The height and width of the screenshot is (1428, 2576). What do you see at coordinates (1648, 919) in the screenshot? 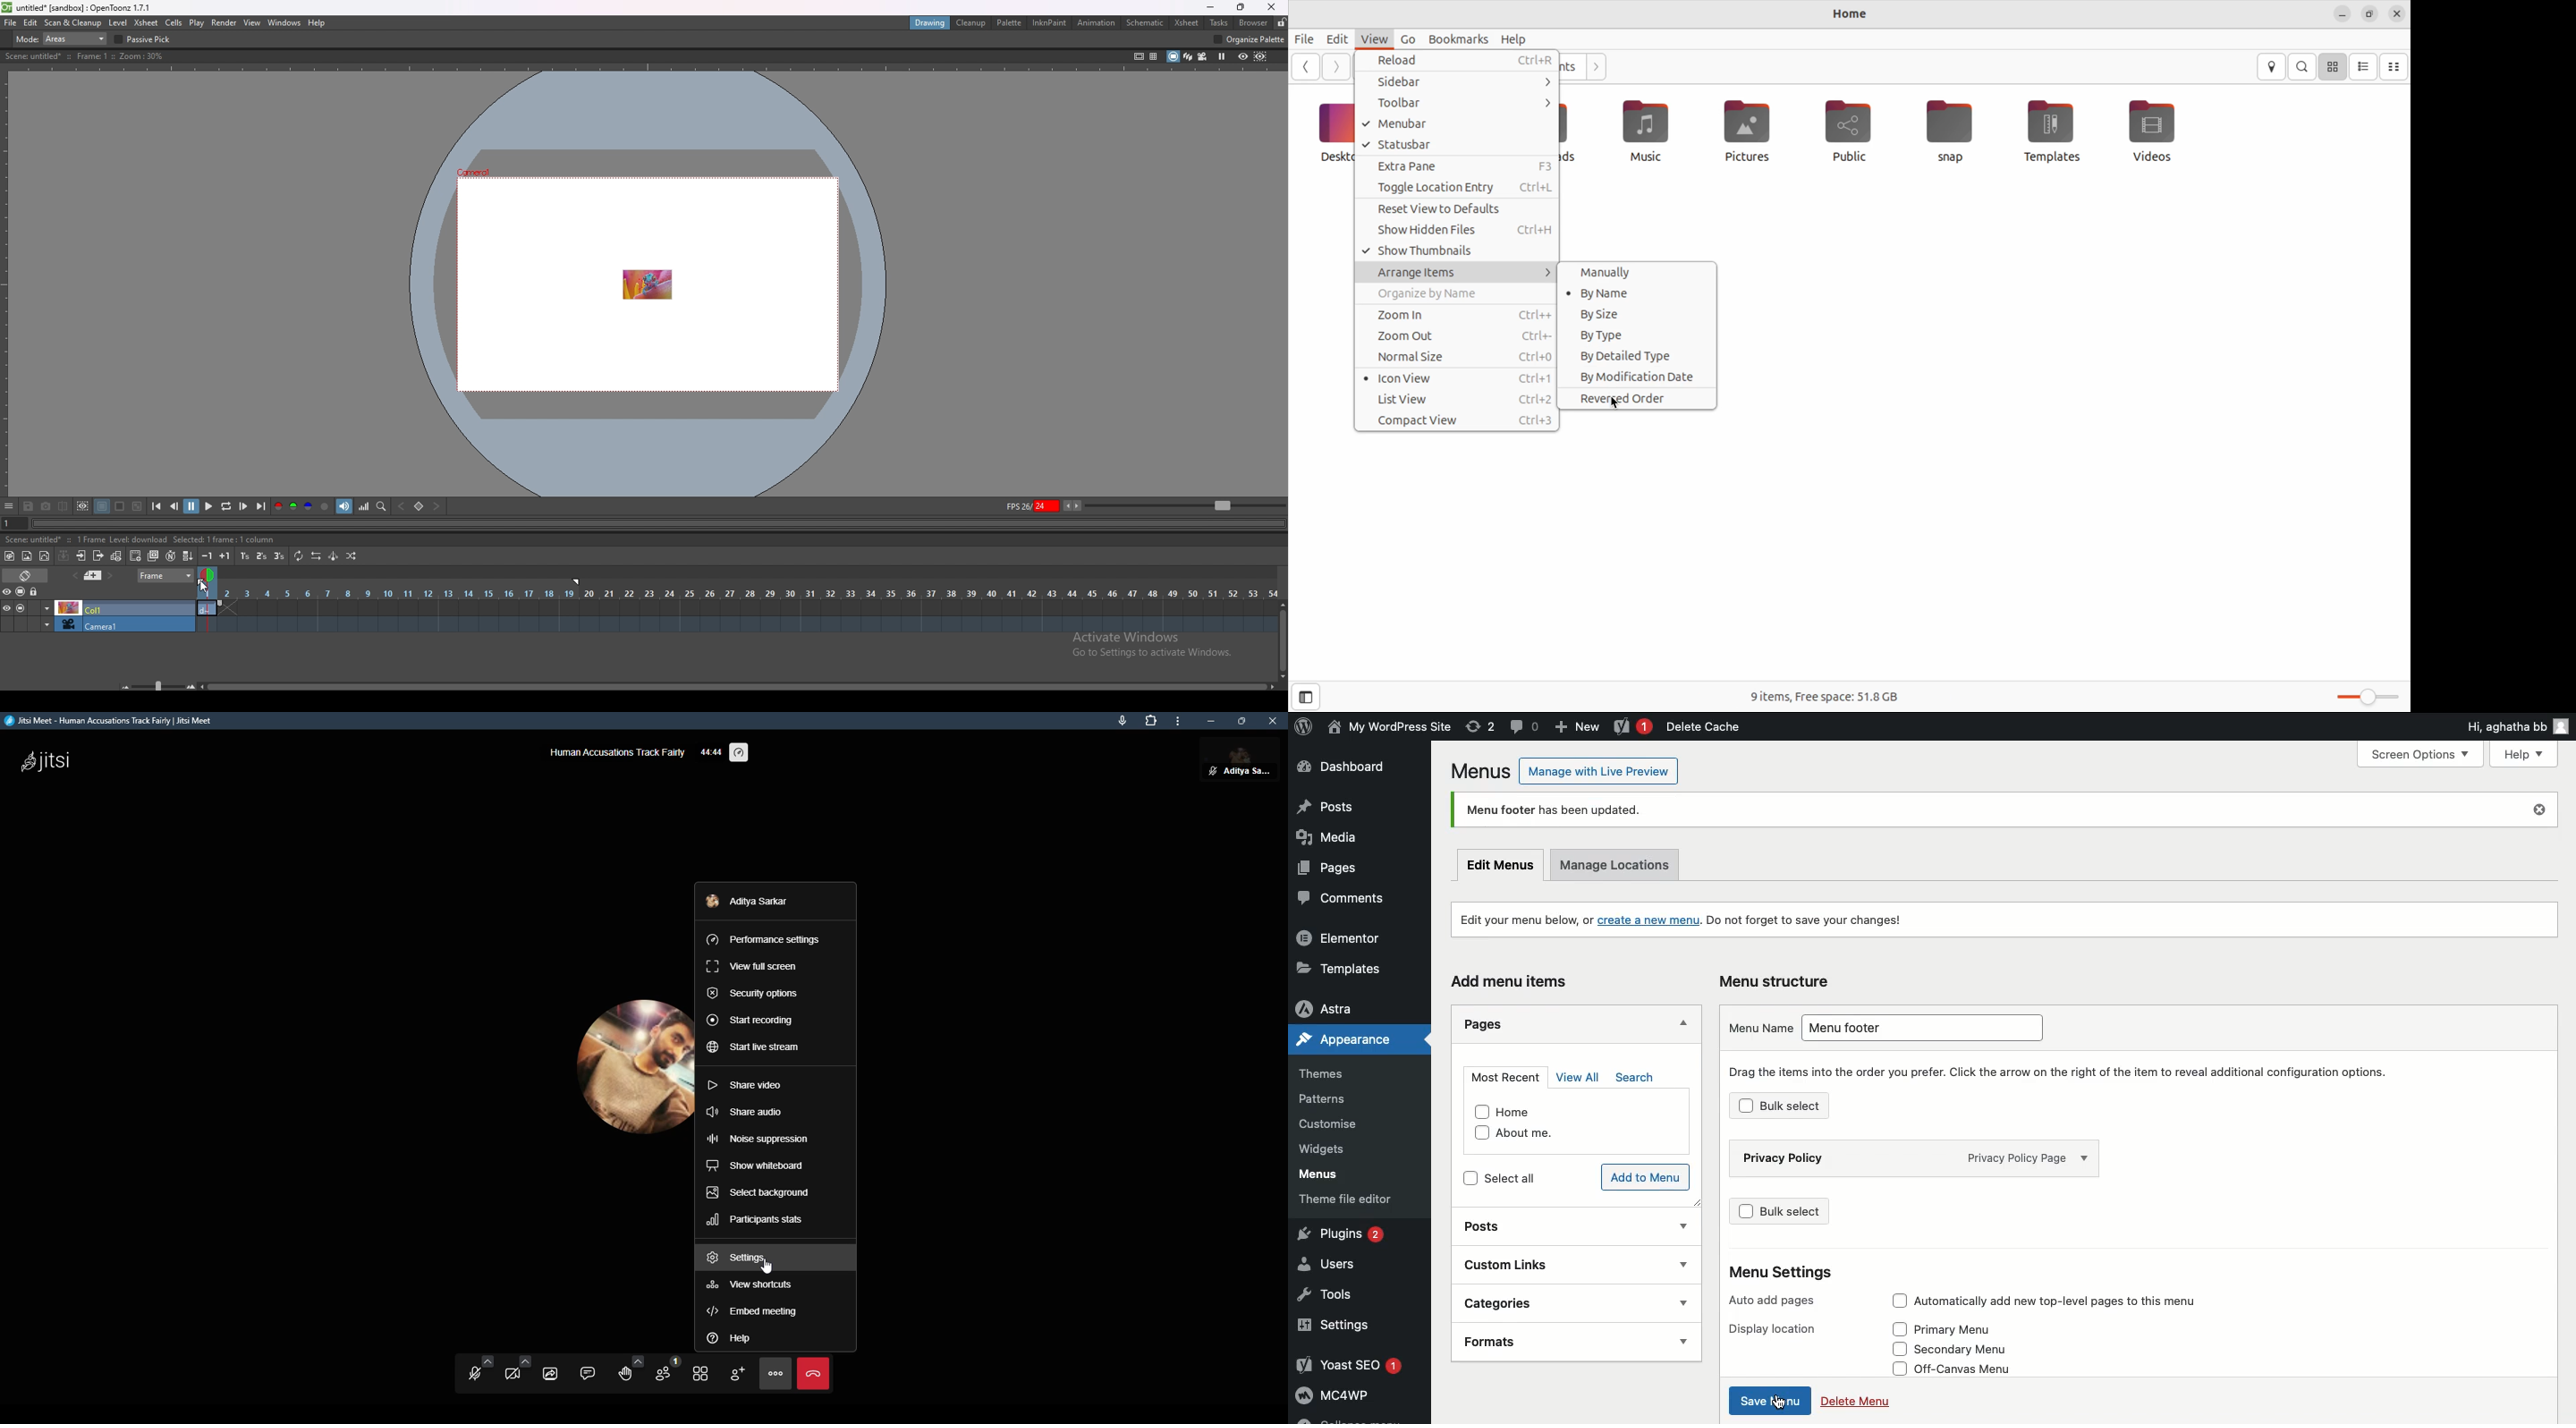
I see `create a new menu.` at bounding box center [1648, 919].